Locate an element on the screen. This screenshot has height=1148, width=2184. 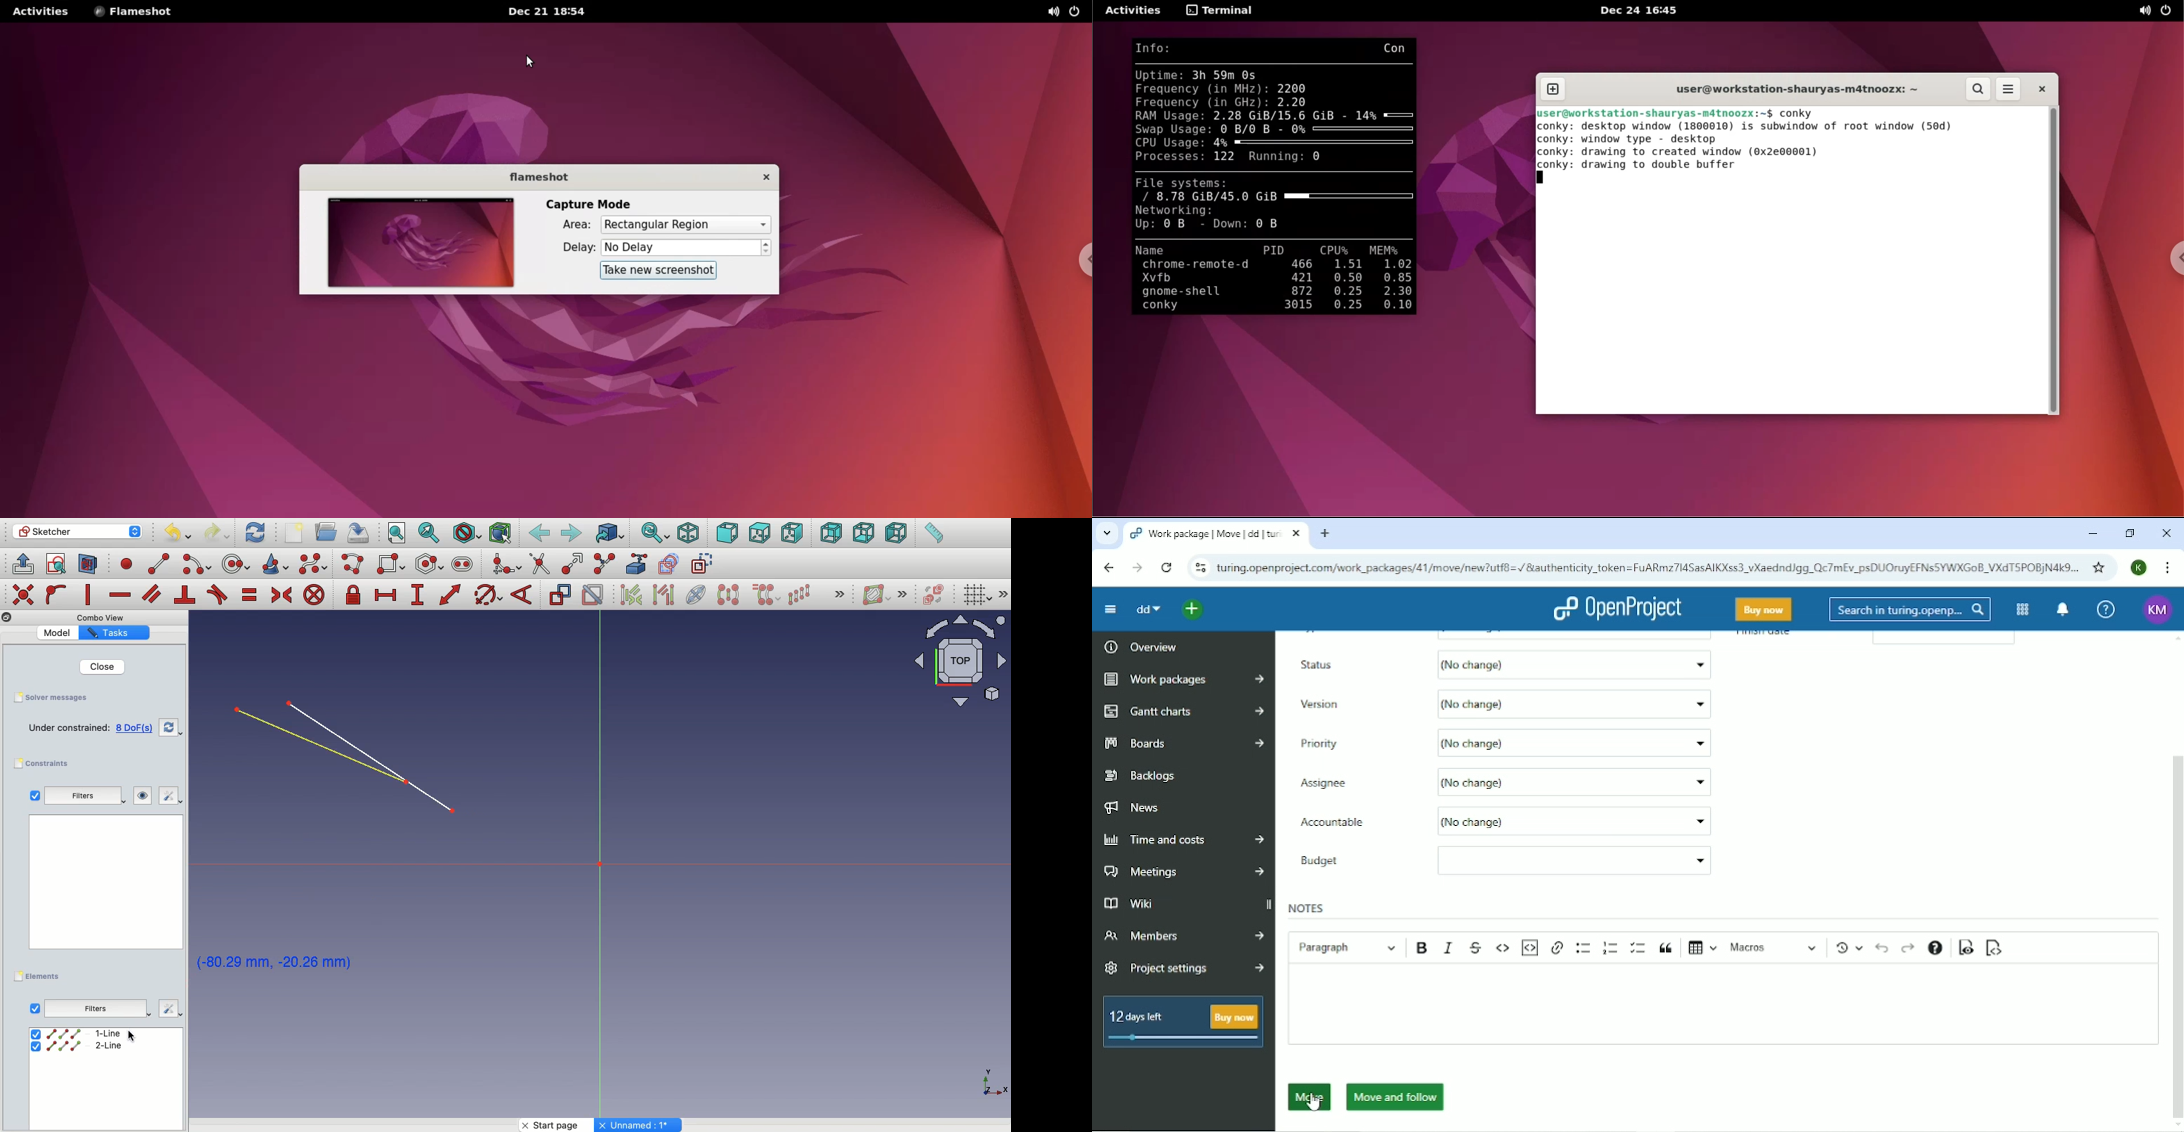
Top is located at coordinates (759, 534).